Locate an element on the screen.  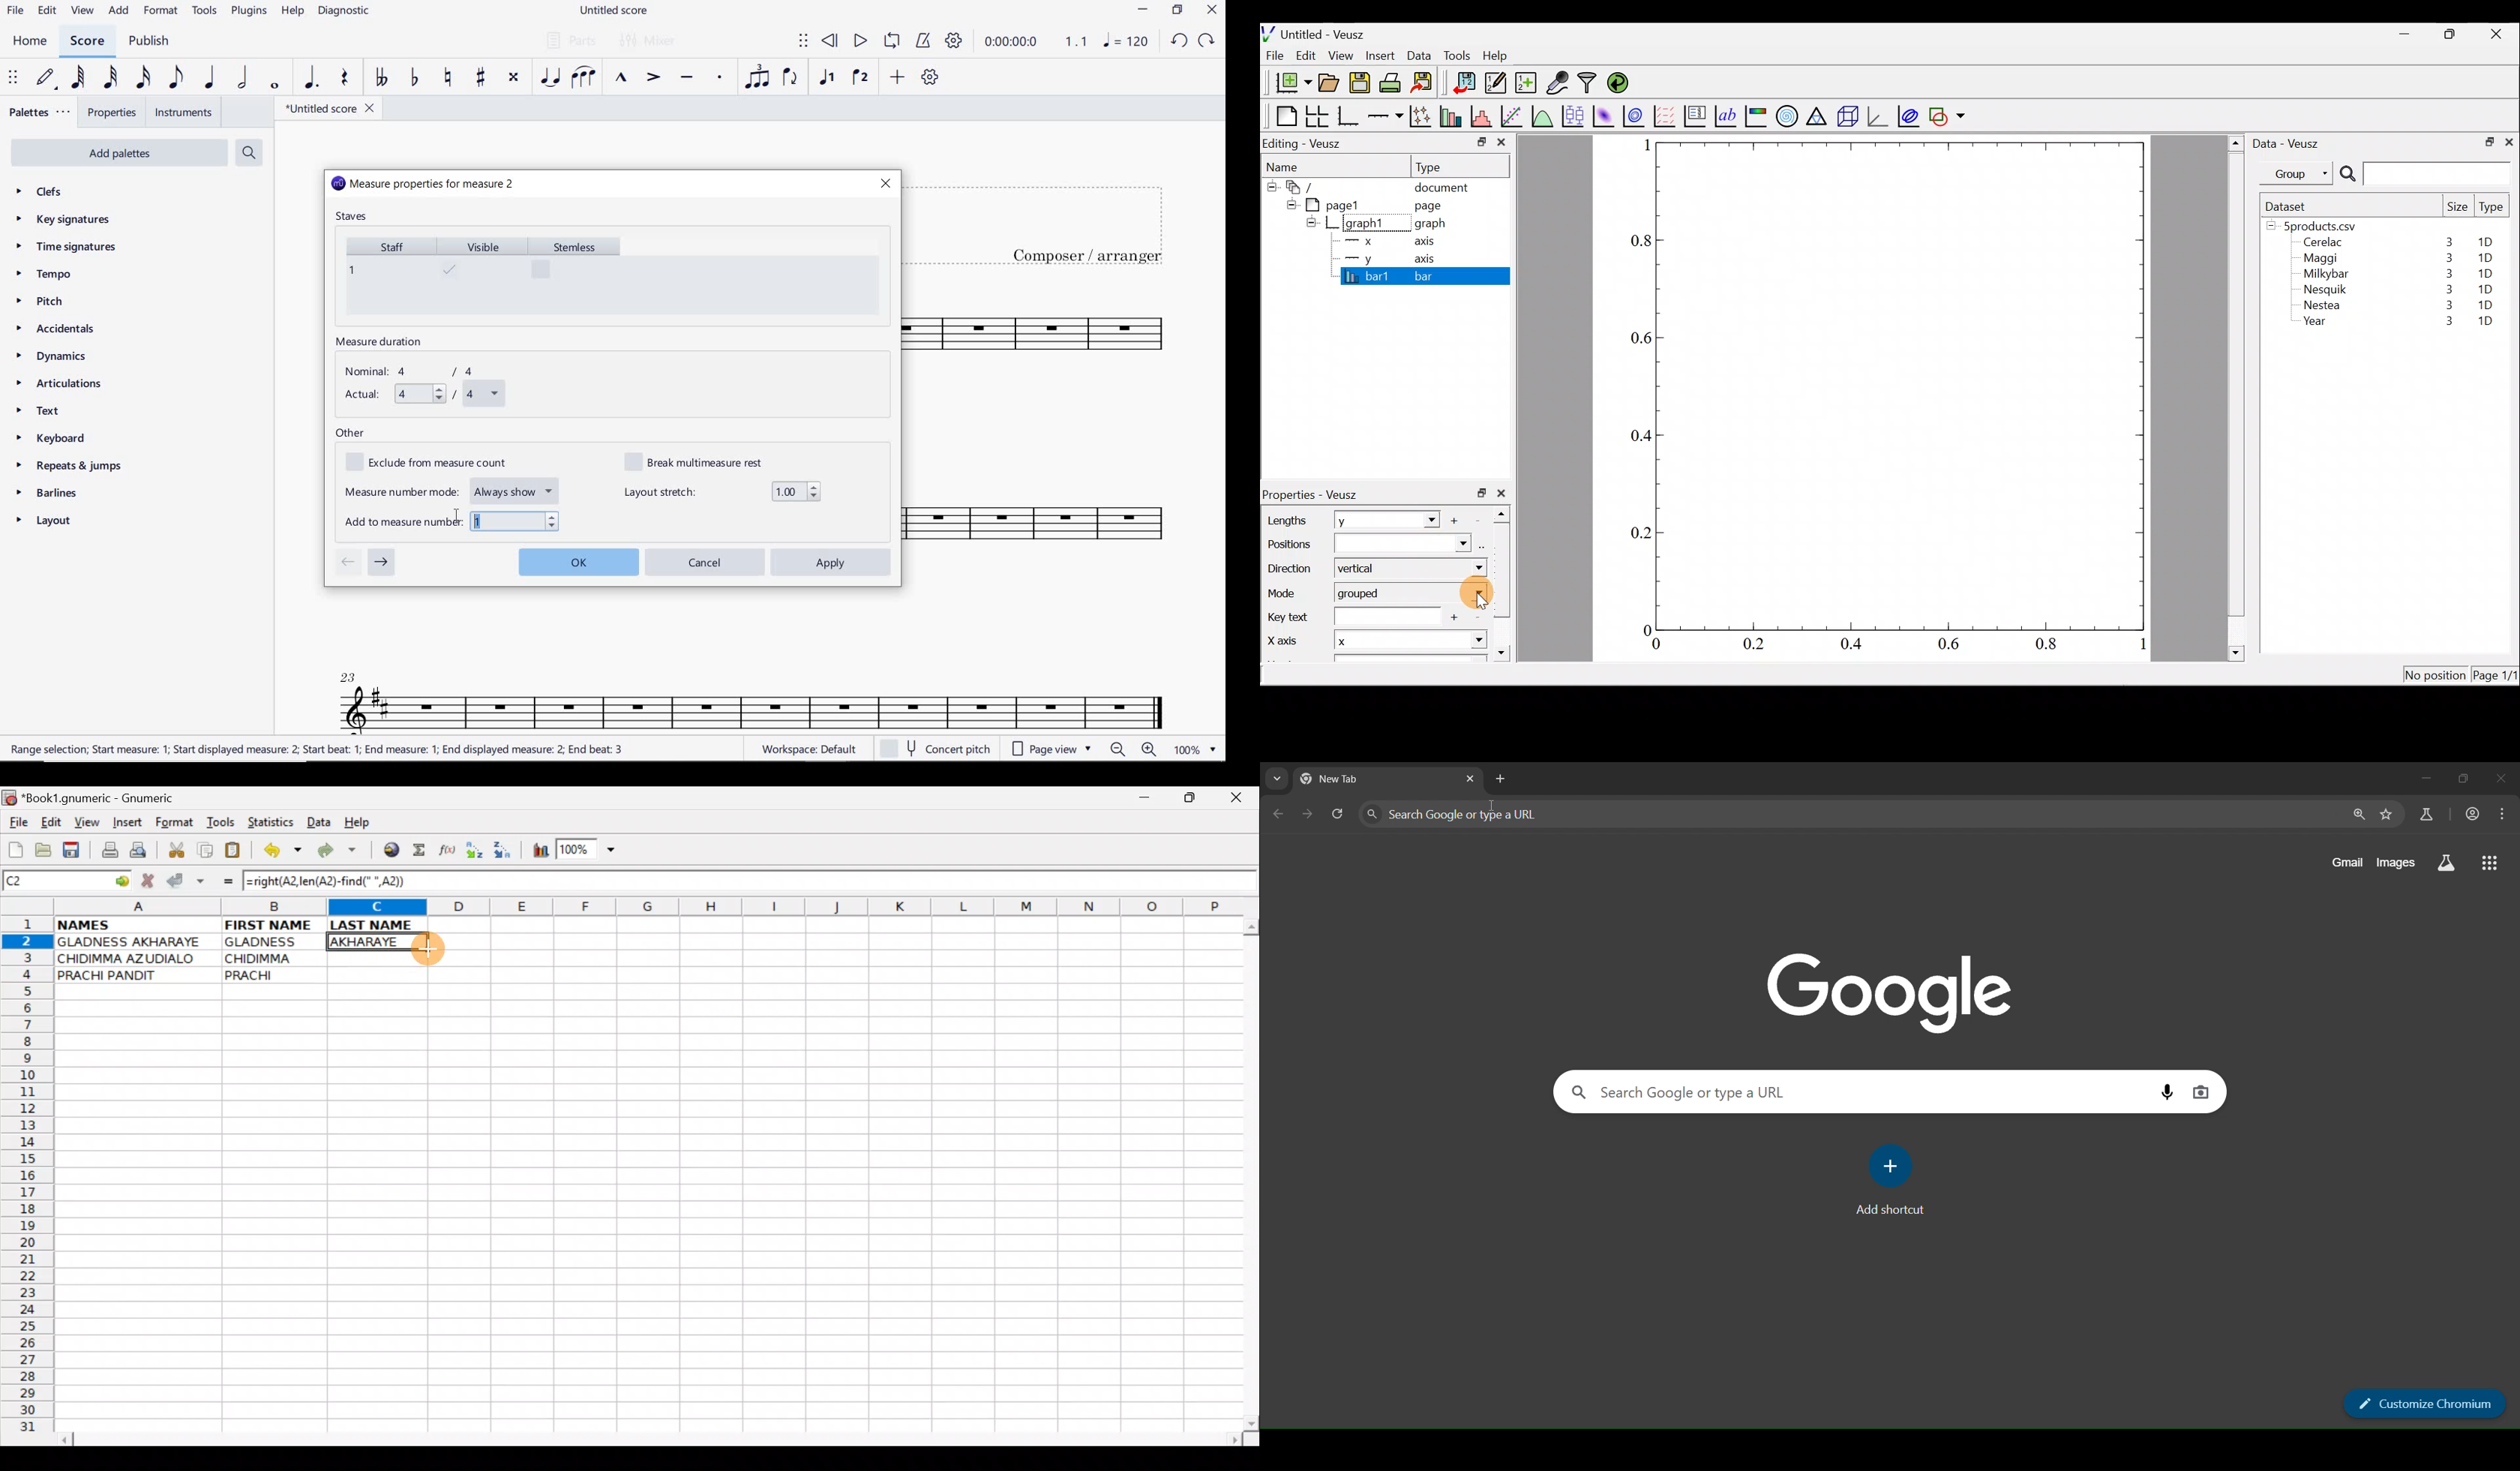
3 is located at coordinates (2446, 307).